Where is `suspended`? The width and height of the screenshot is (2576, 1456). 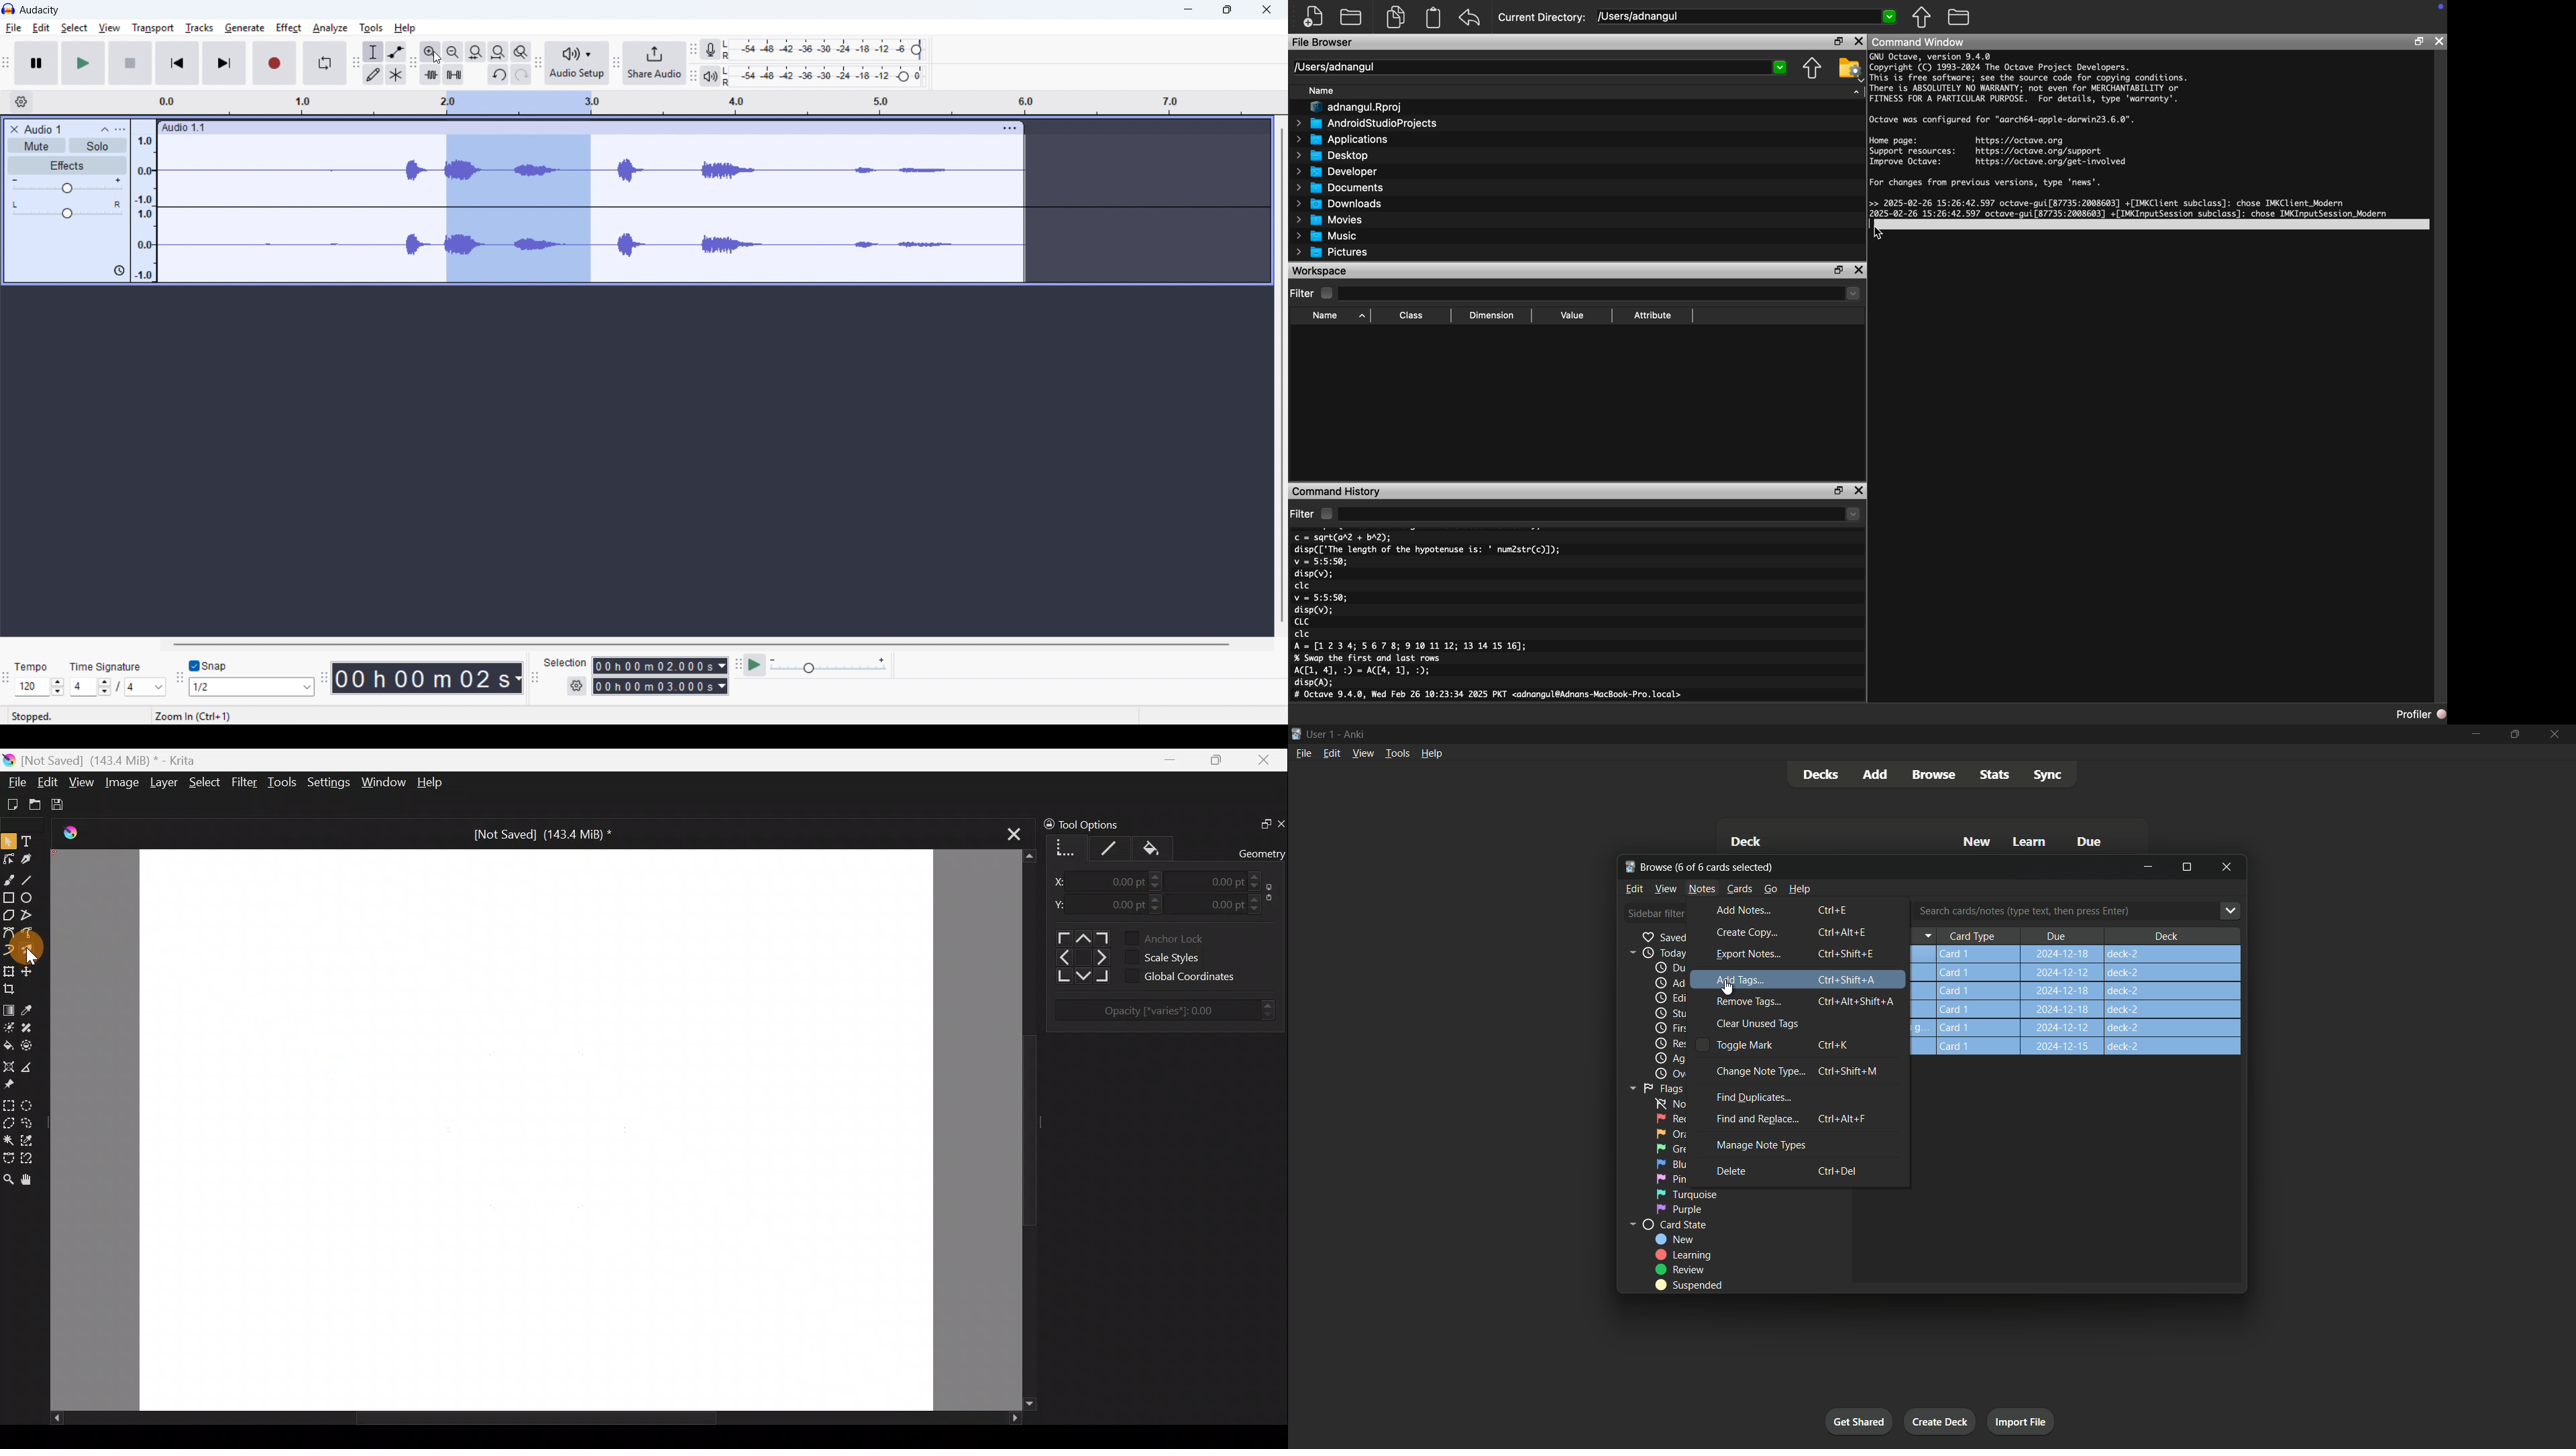
suspended is located at coordinates (1694, 1286).